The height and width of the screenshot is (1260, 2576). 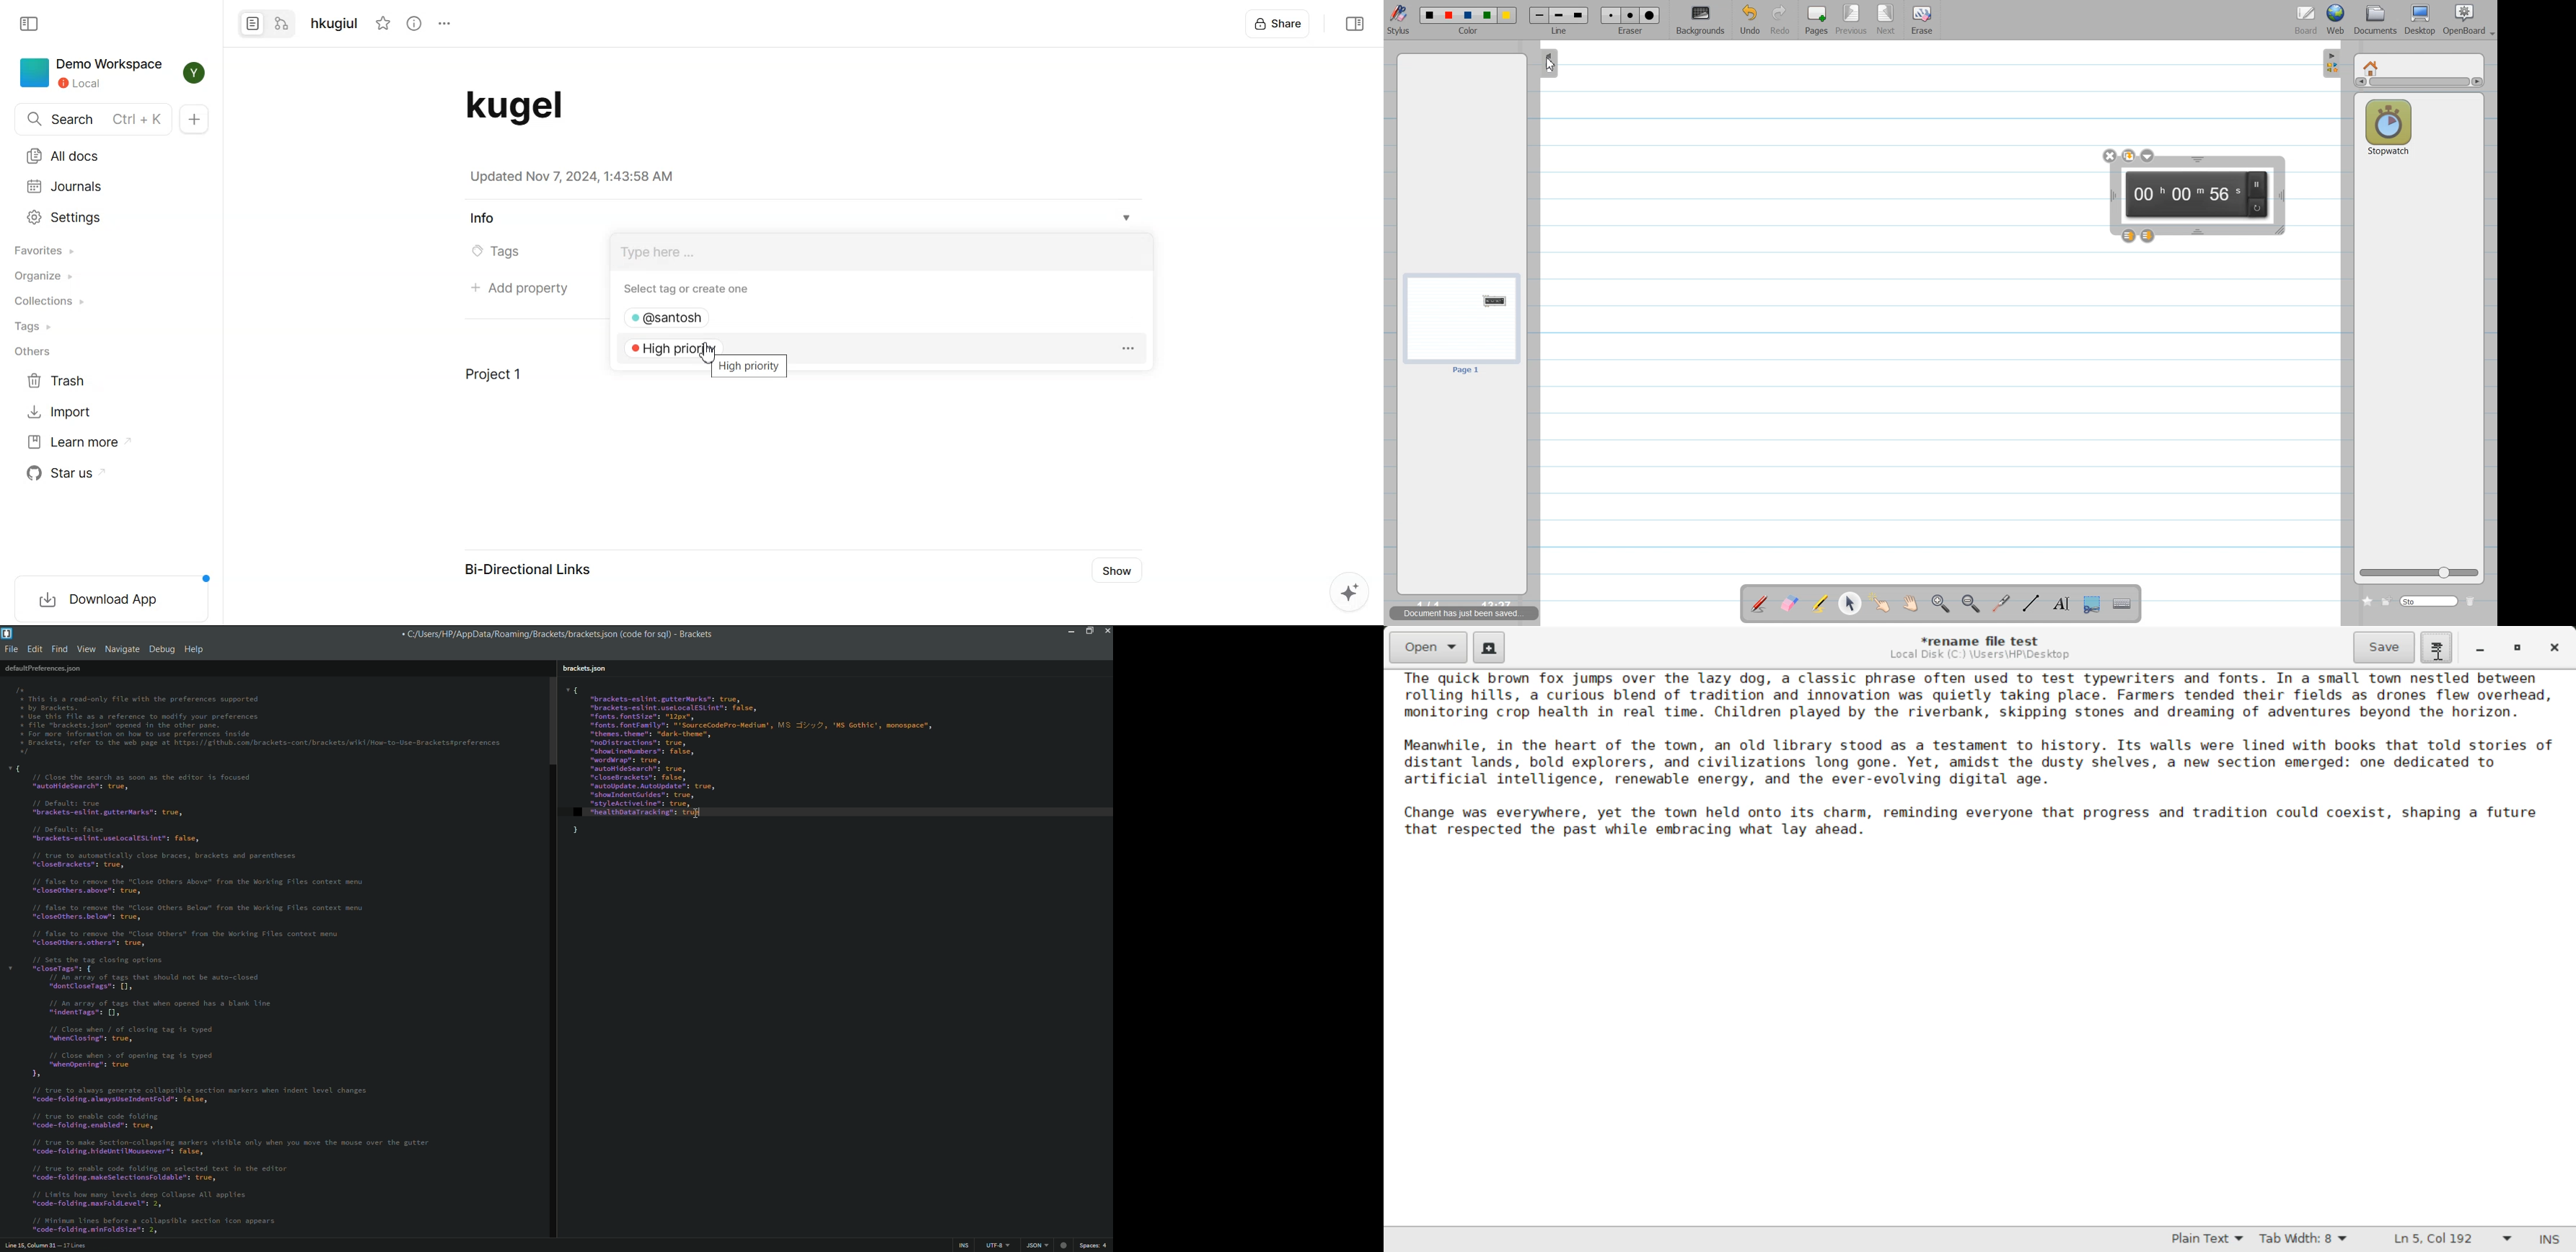 What do you see at coordinates (2124, 604) in the screenshot?
I see `Display Virtual Keyboard ` at bounding box center [2124, 604].